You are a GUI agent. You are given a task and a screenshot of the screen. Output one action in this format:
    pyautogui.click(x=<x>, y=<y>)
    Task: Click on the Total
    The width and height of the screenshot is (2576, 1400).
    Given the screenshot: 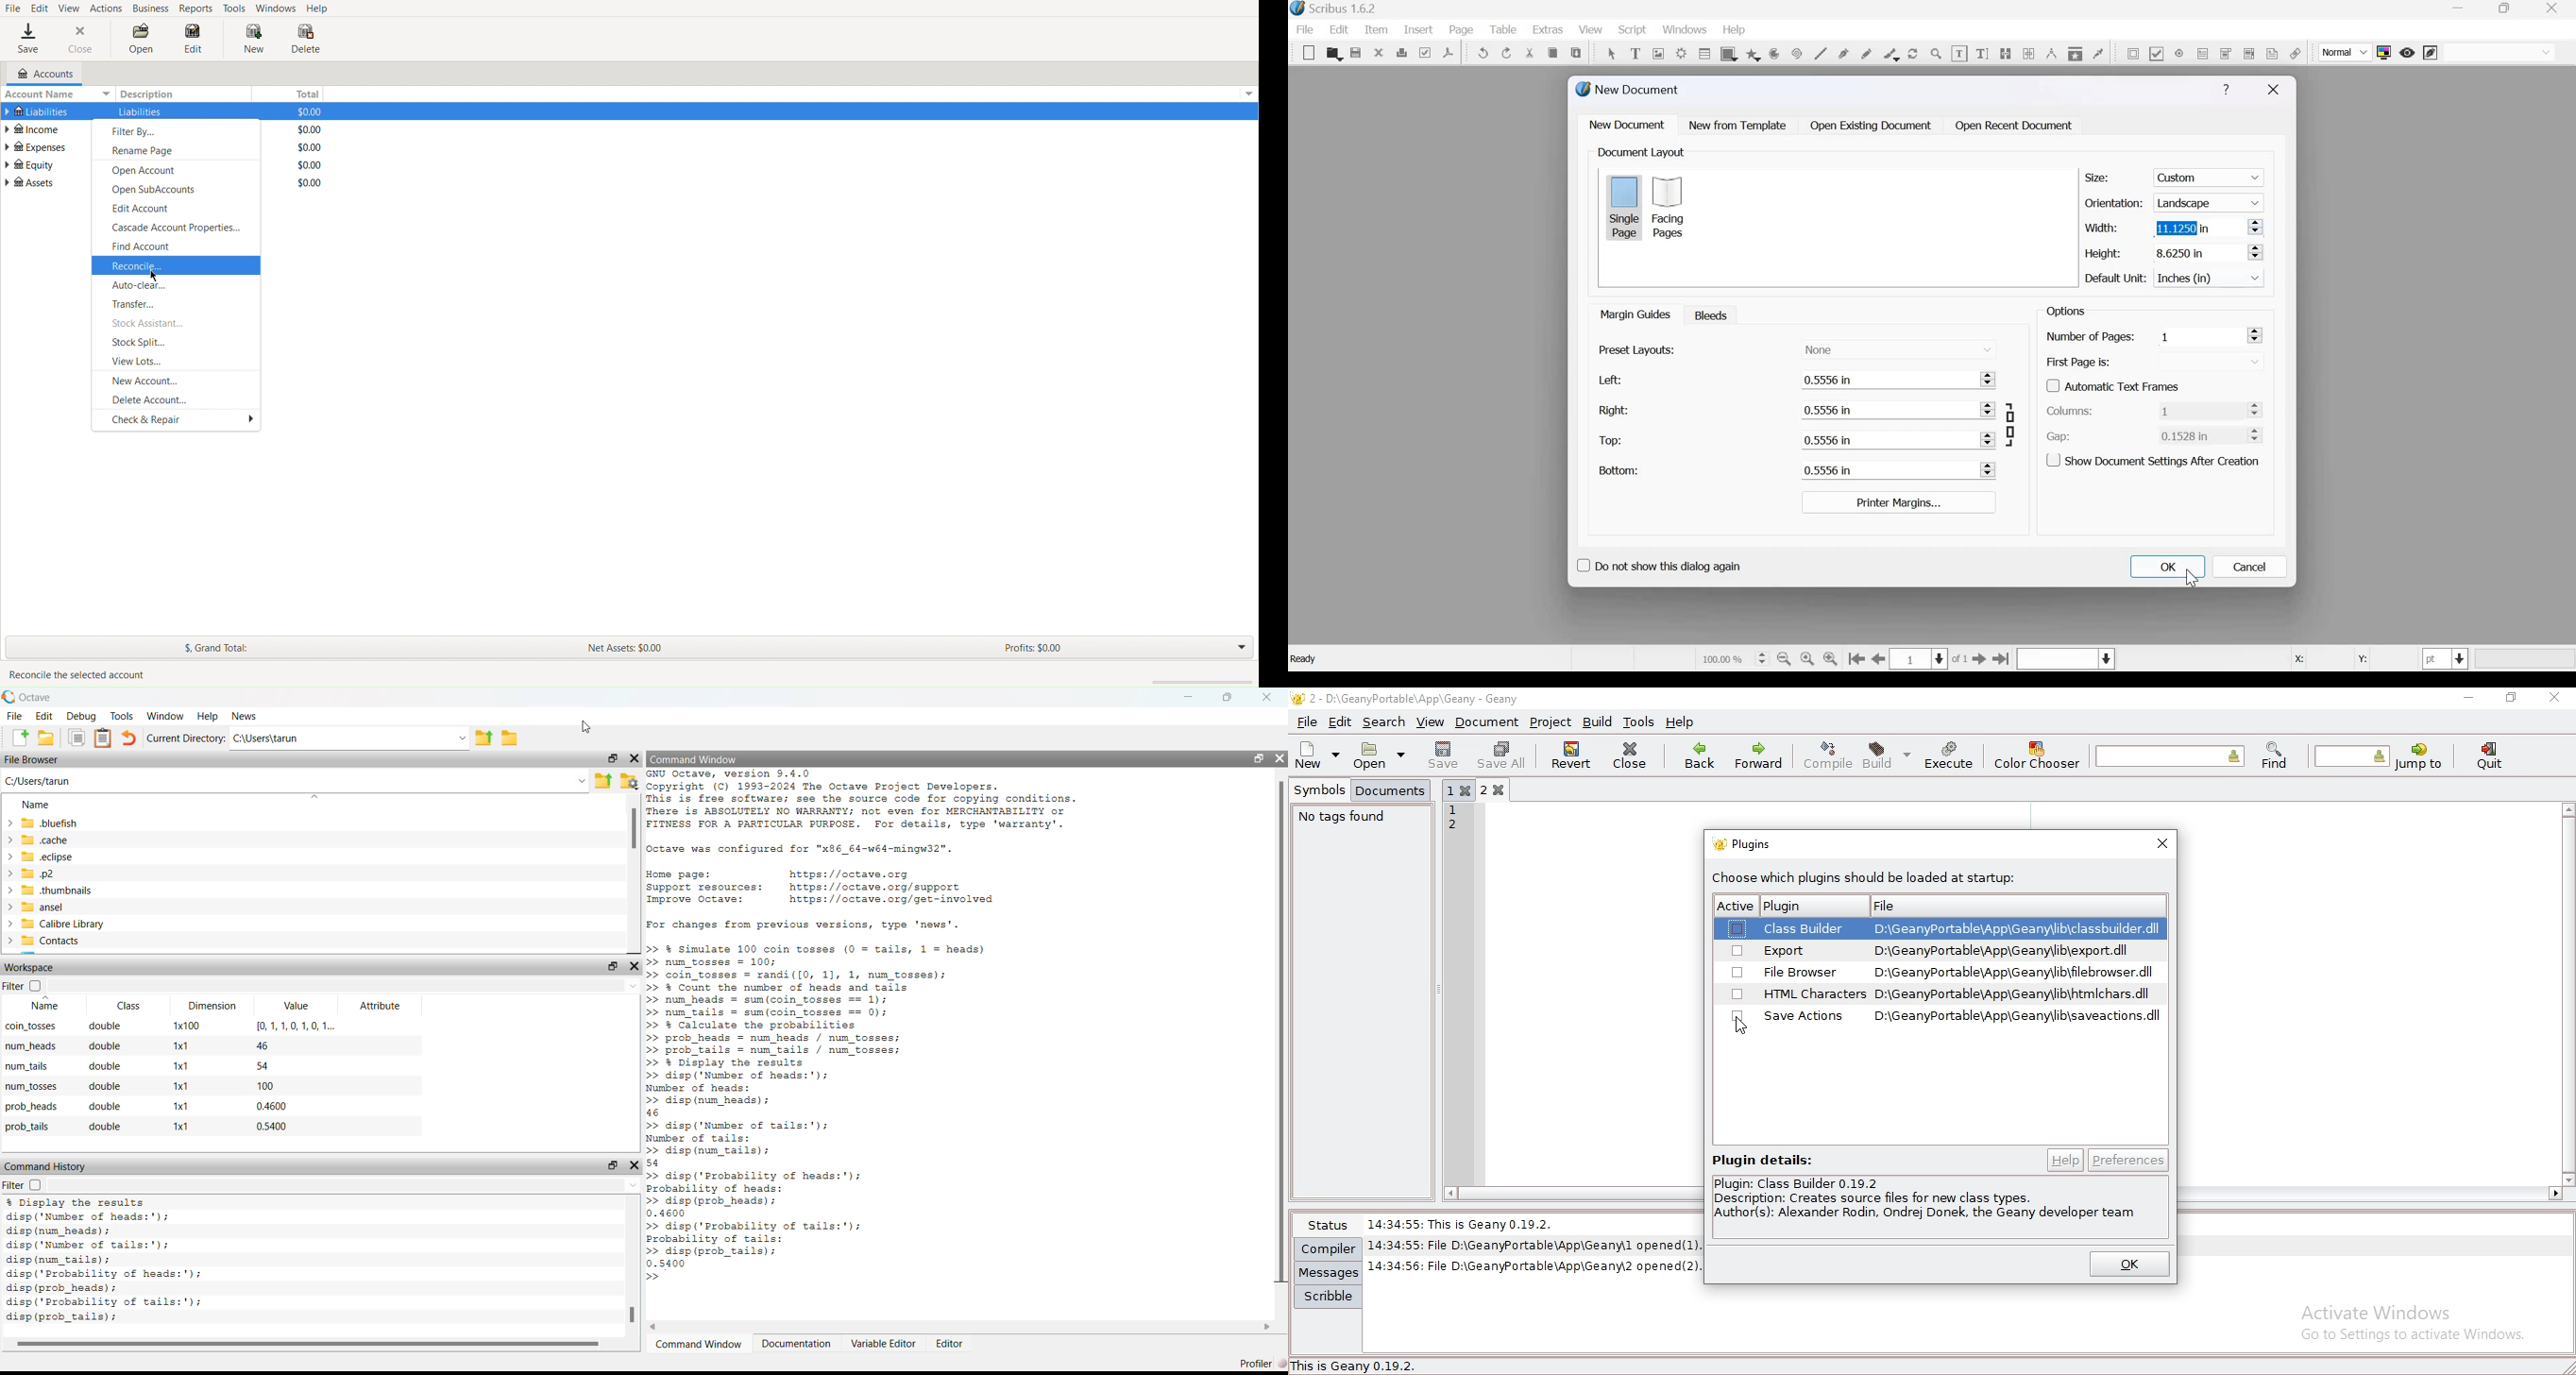 What is the action you would take?
    pyautogui.click(x=310, y=148)
    